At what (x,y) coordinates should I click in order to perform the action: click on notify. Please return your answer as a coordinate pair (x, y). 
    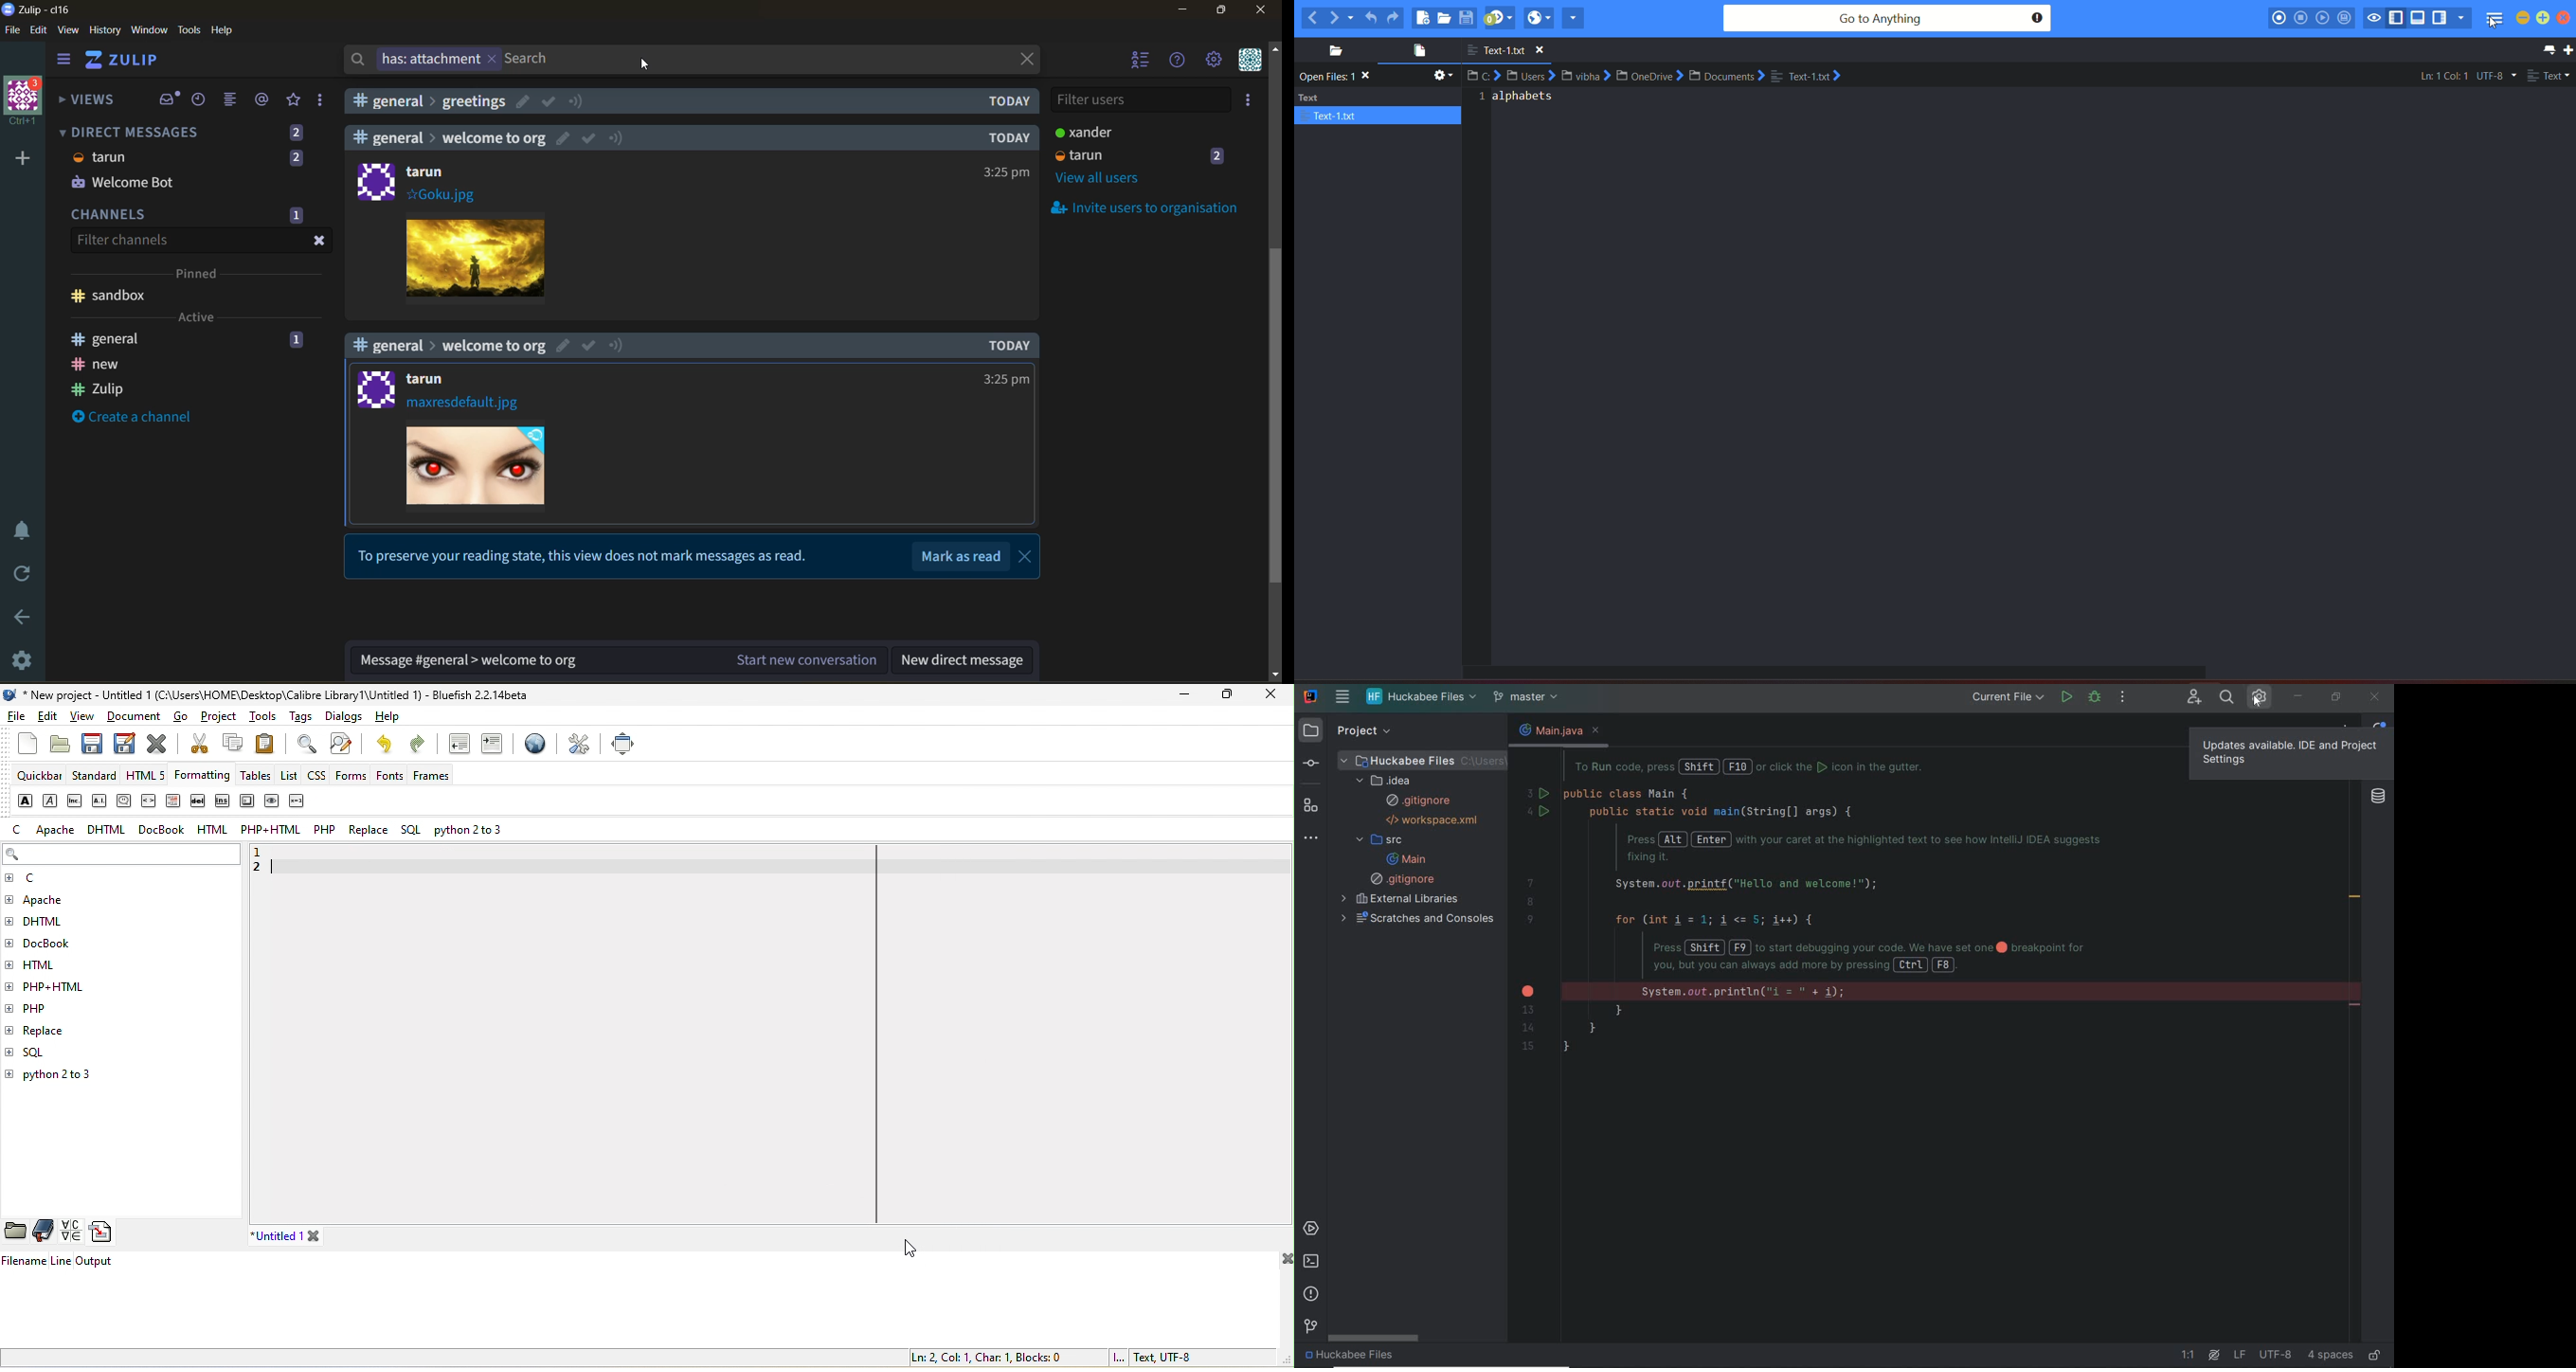
    Looking at the image, I should click on (617, 137).